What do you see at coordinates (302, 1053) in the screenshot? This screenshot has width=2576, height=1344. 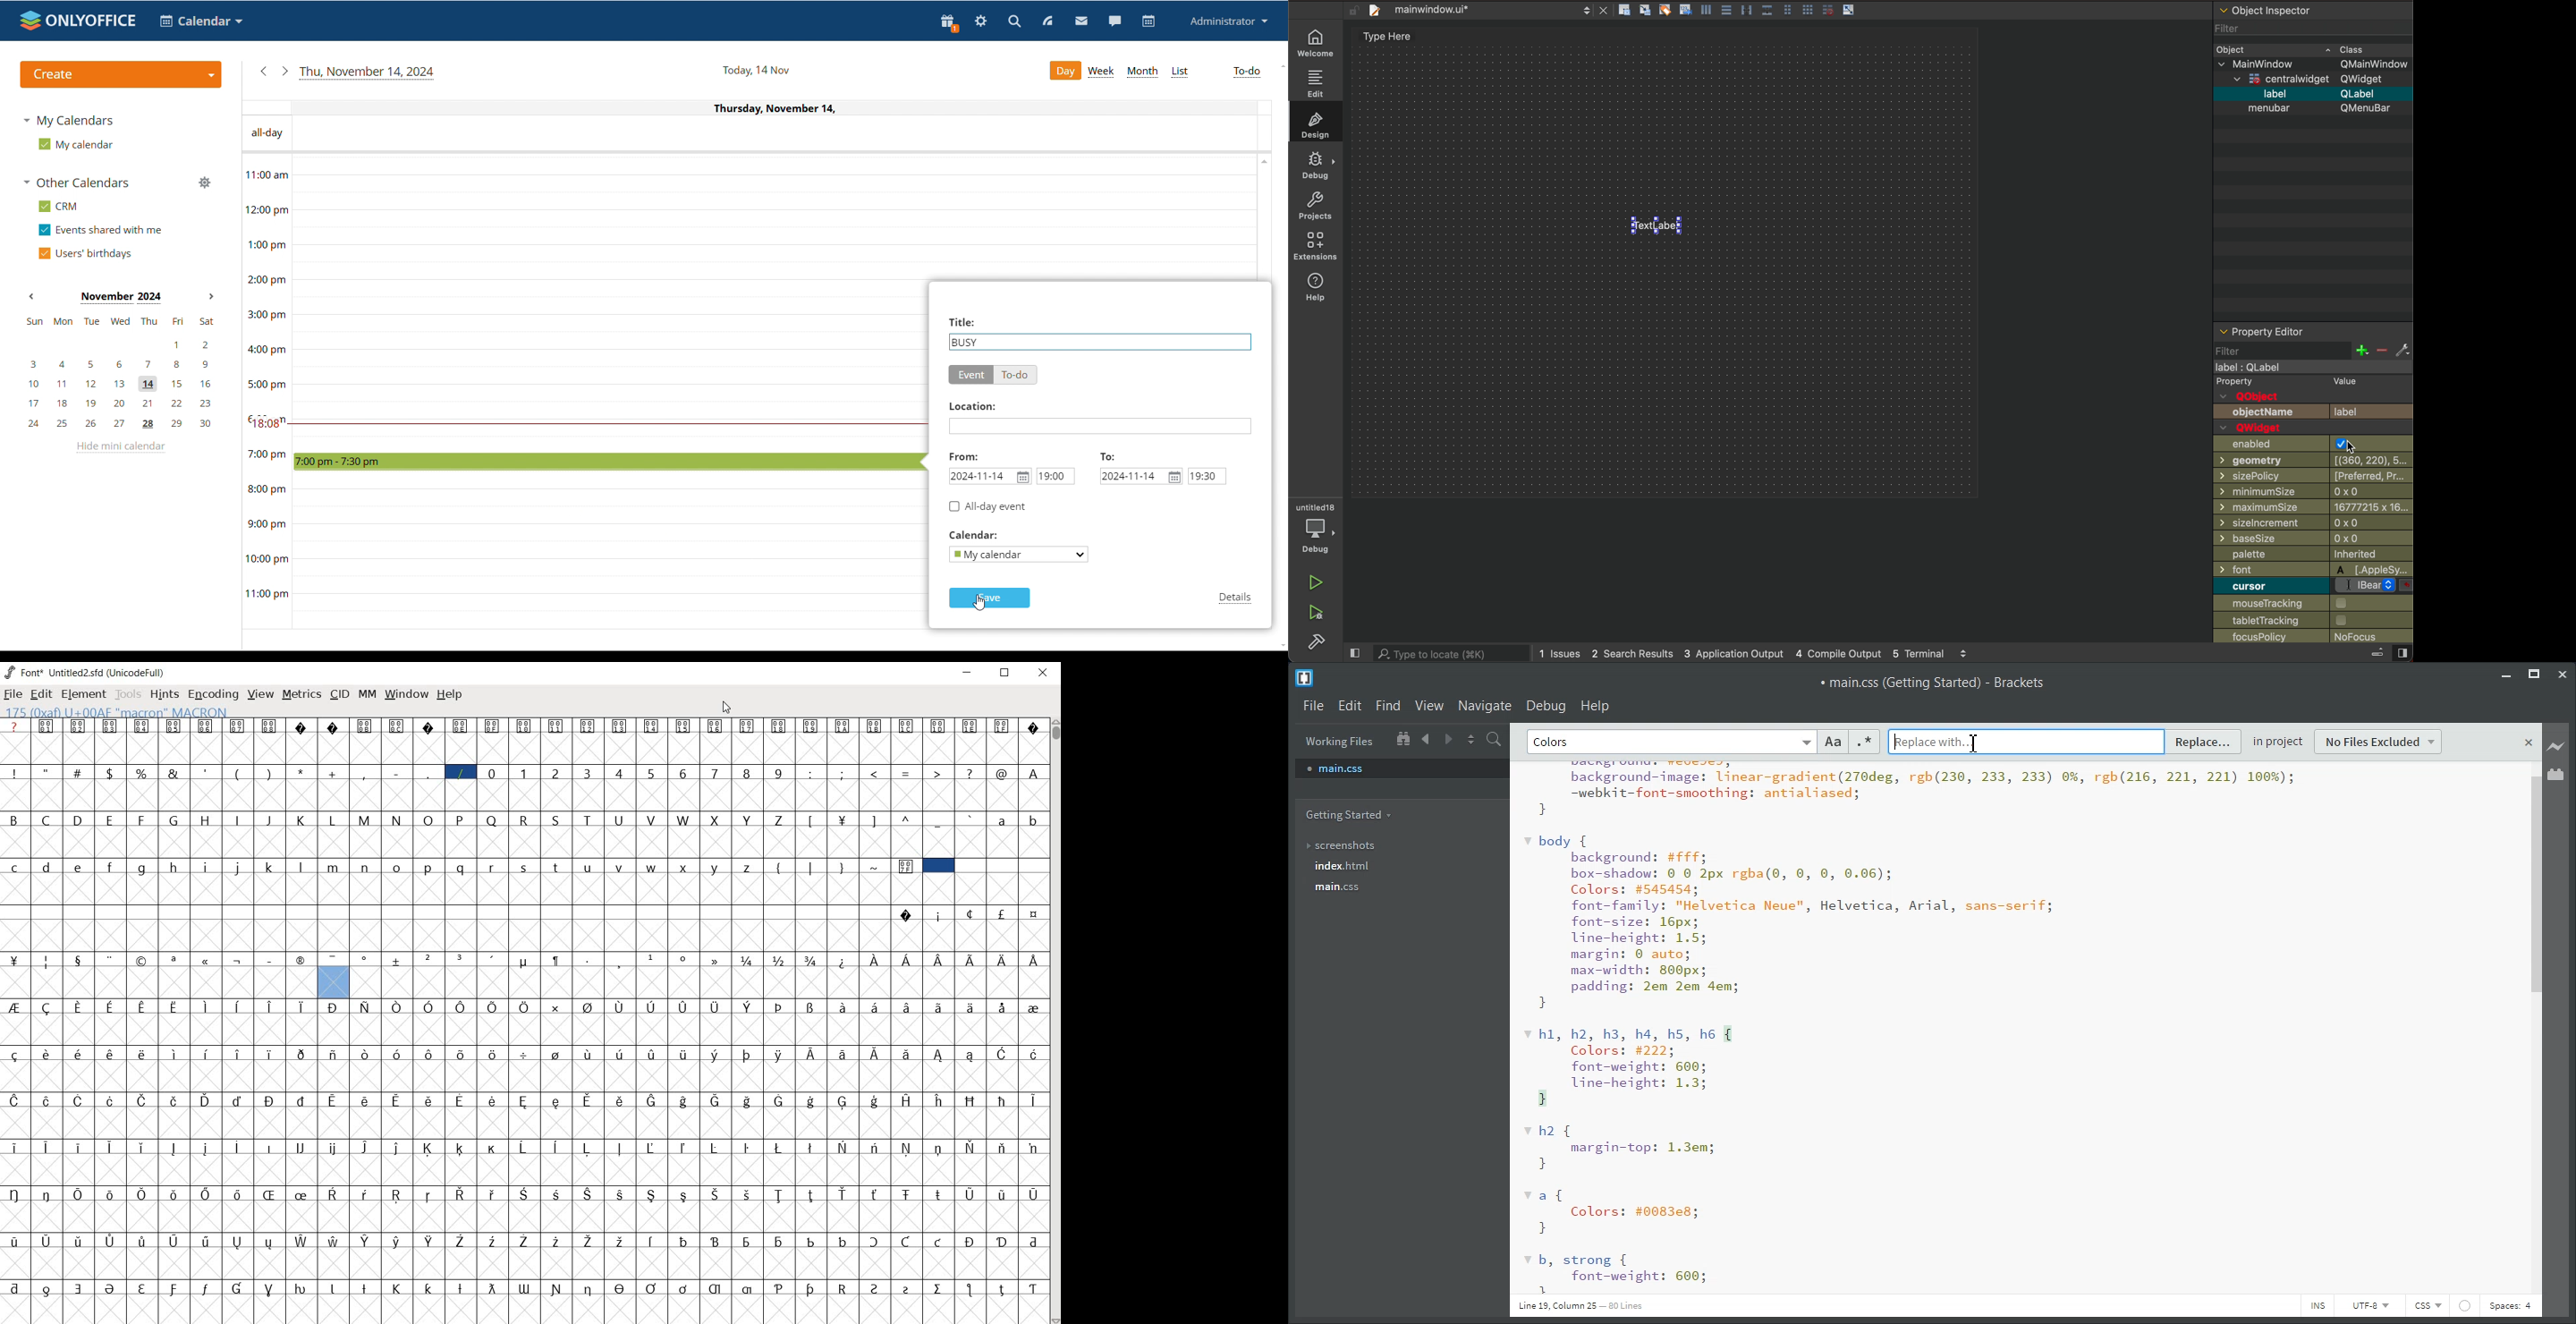 I see `Symbol` at bounding box center [302, 1053].